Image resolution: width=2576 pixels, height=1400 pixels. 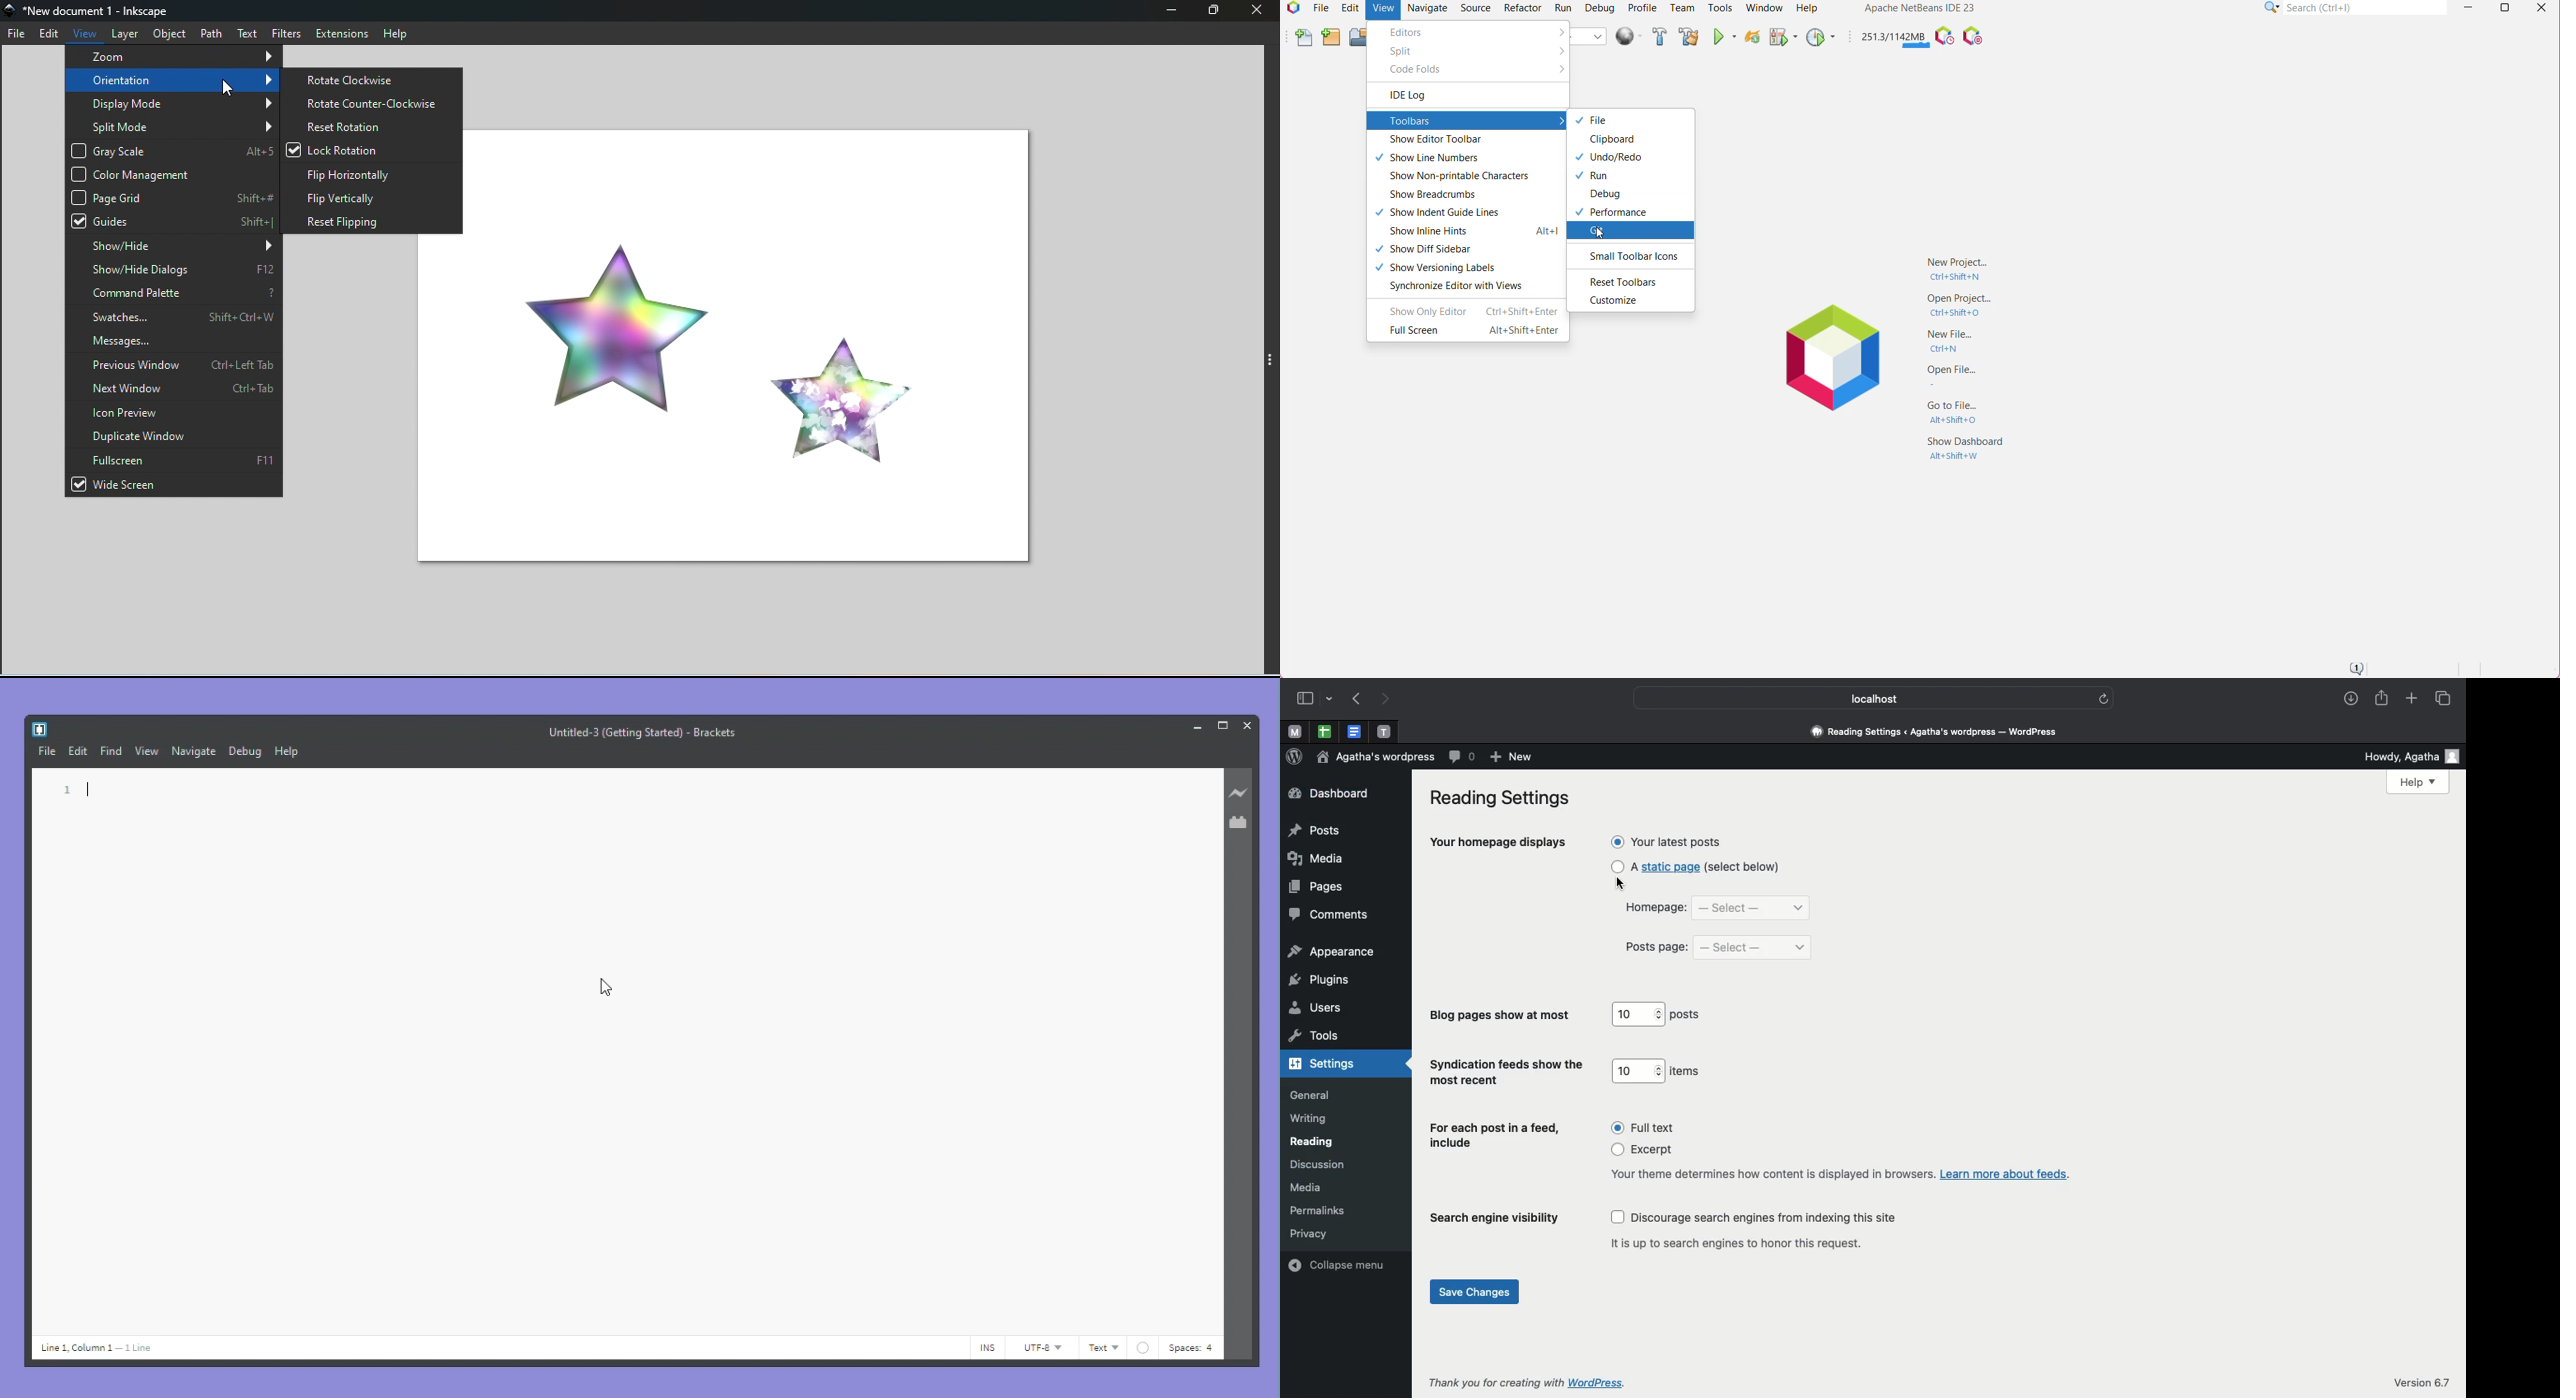 What do you see at coordinates (368, 196) in the screenshot?
I see `Flip horizontally` at bounding box center [368, 196].